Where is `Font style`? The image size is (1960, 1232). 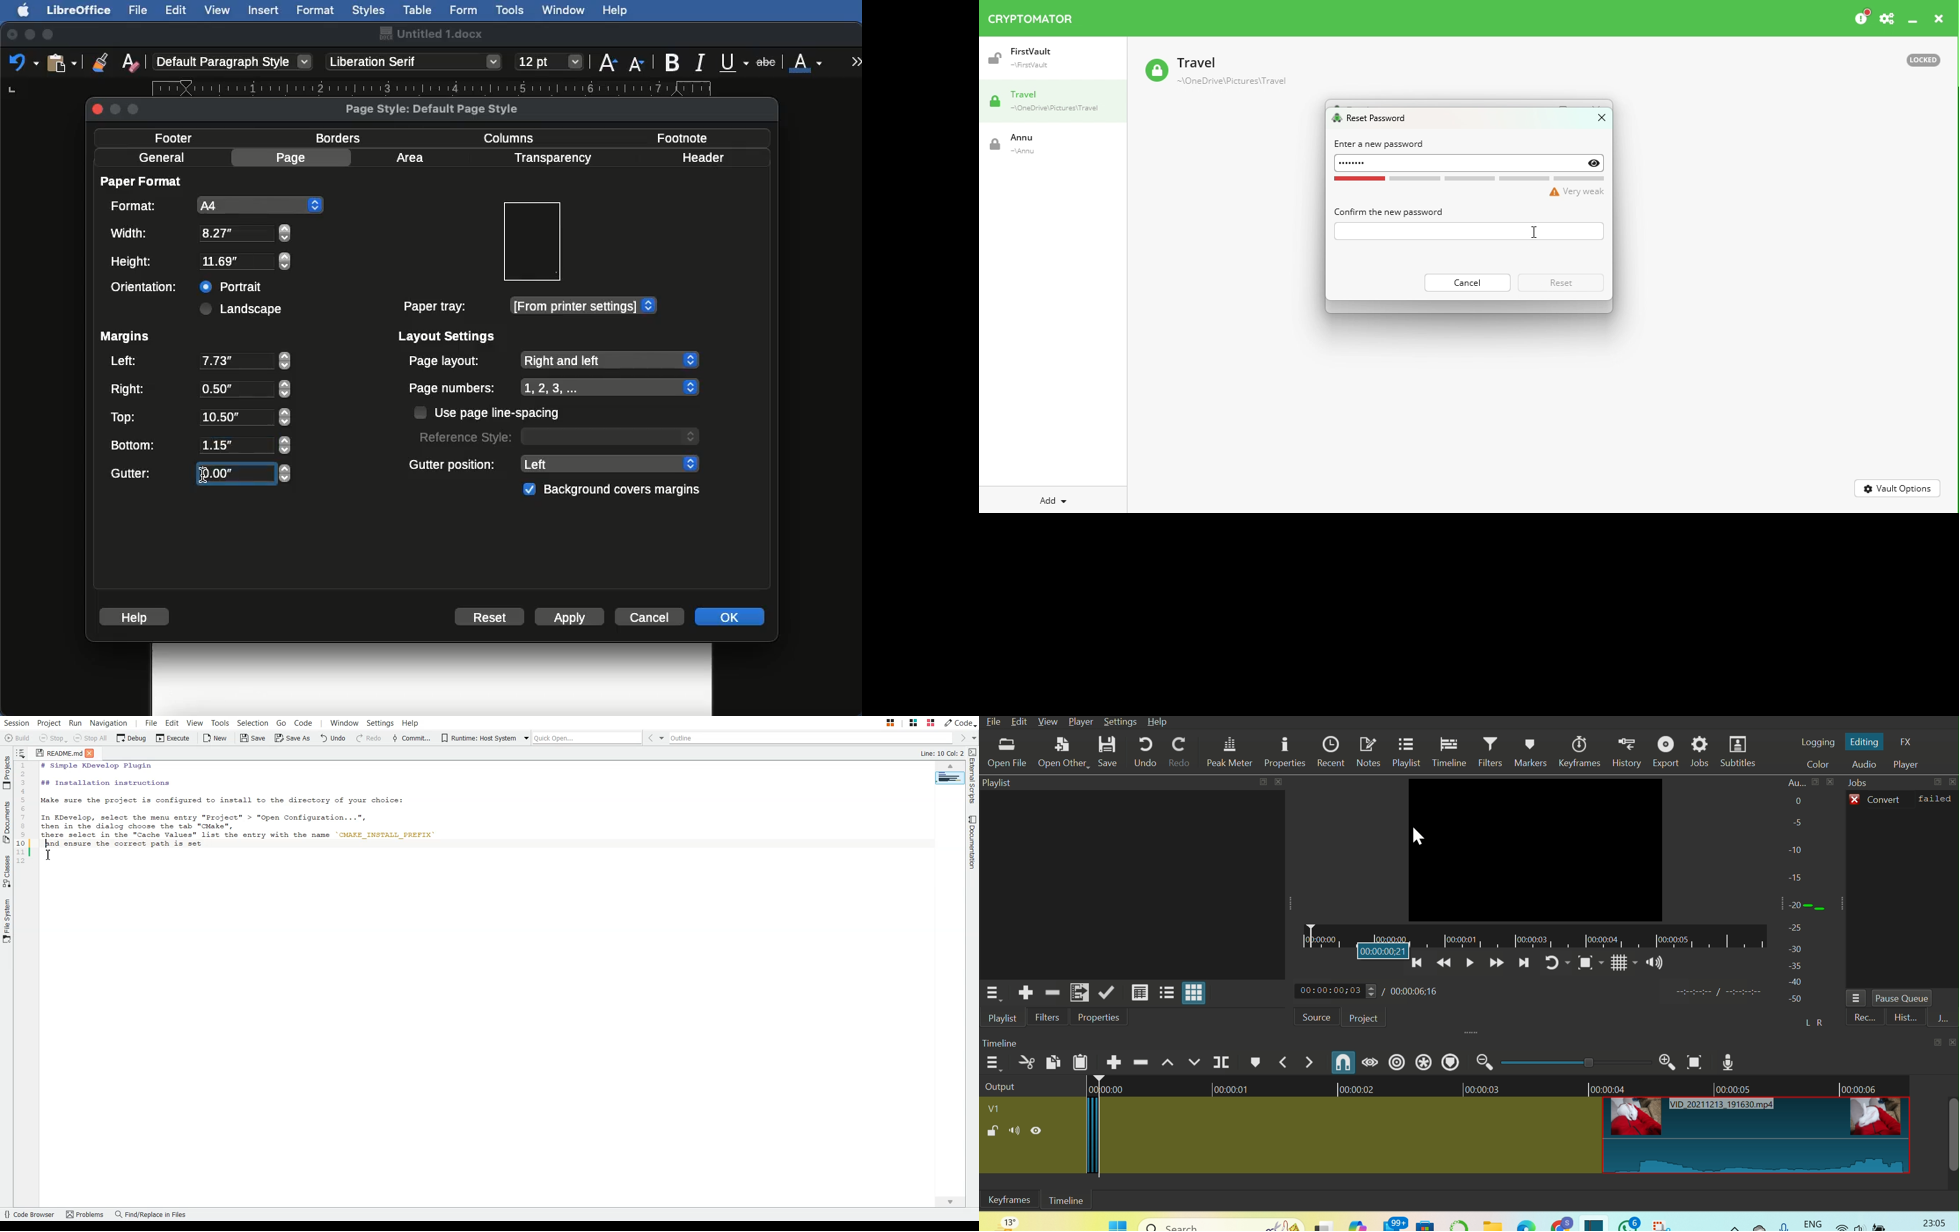
Font style is located at coordinates (415, 62).